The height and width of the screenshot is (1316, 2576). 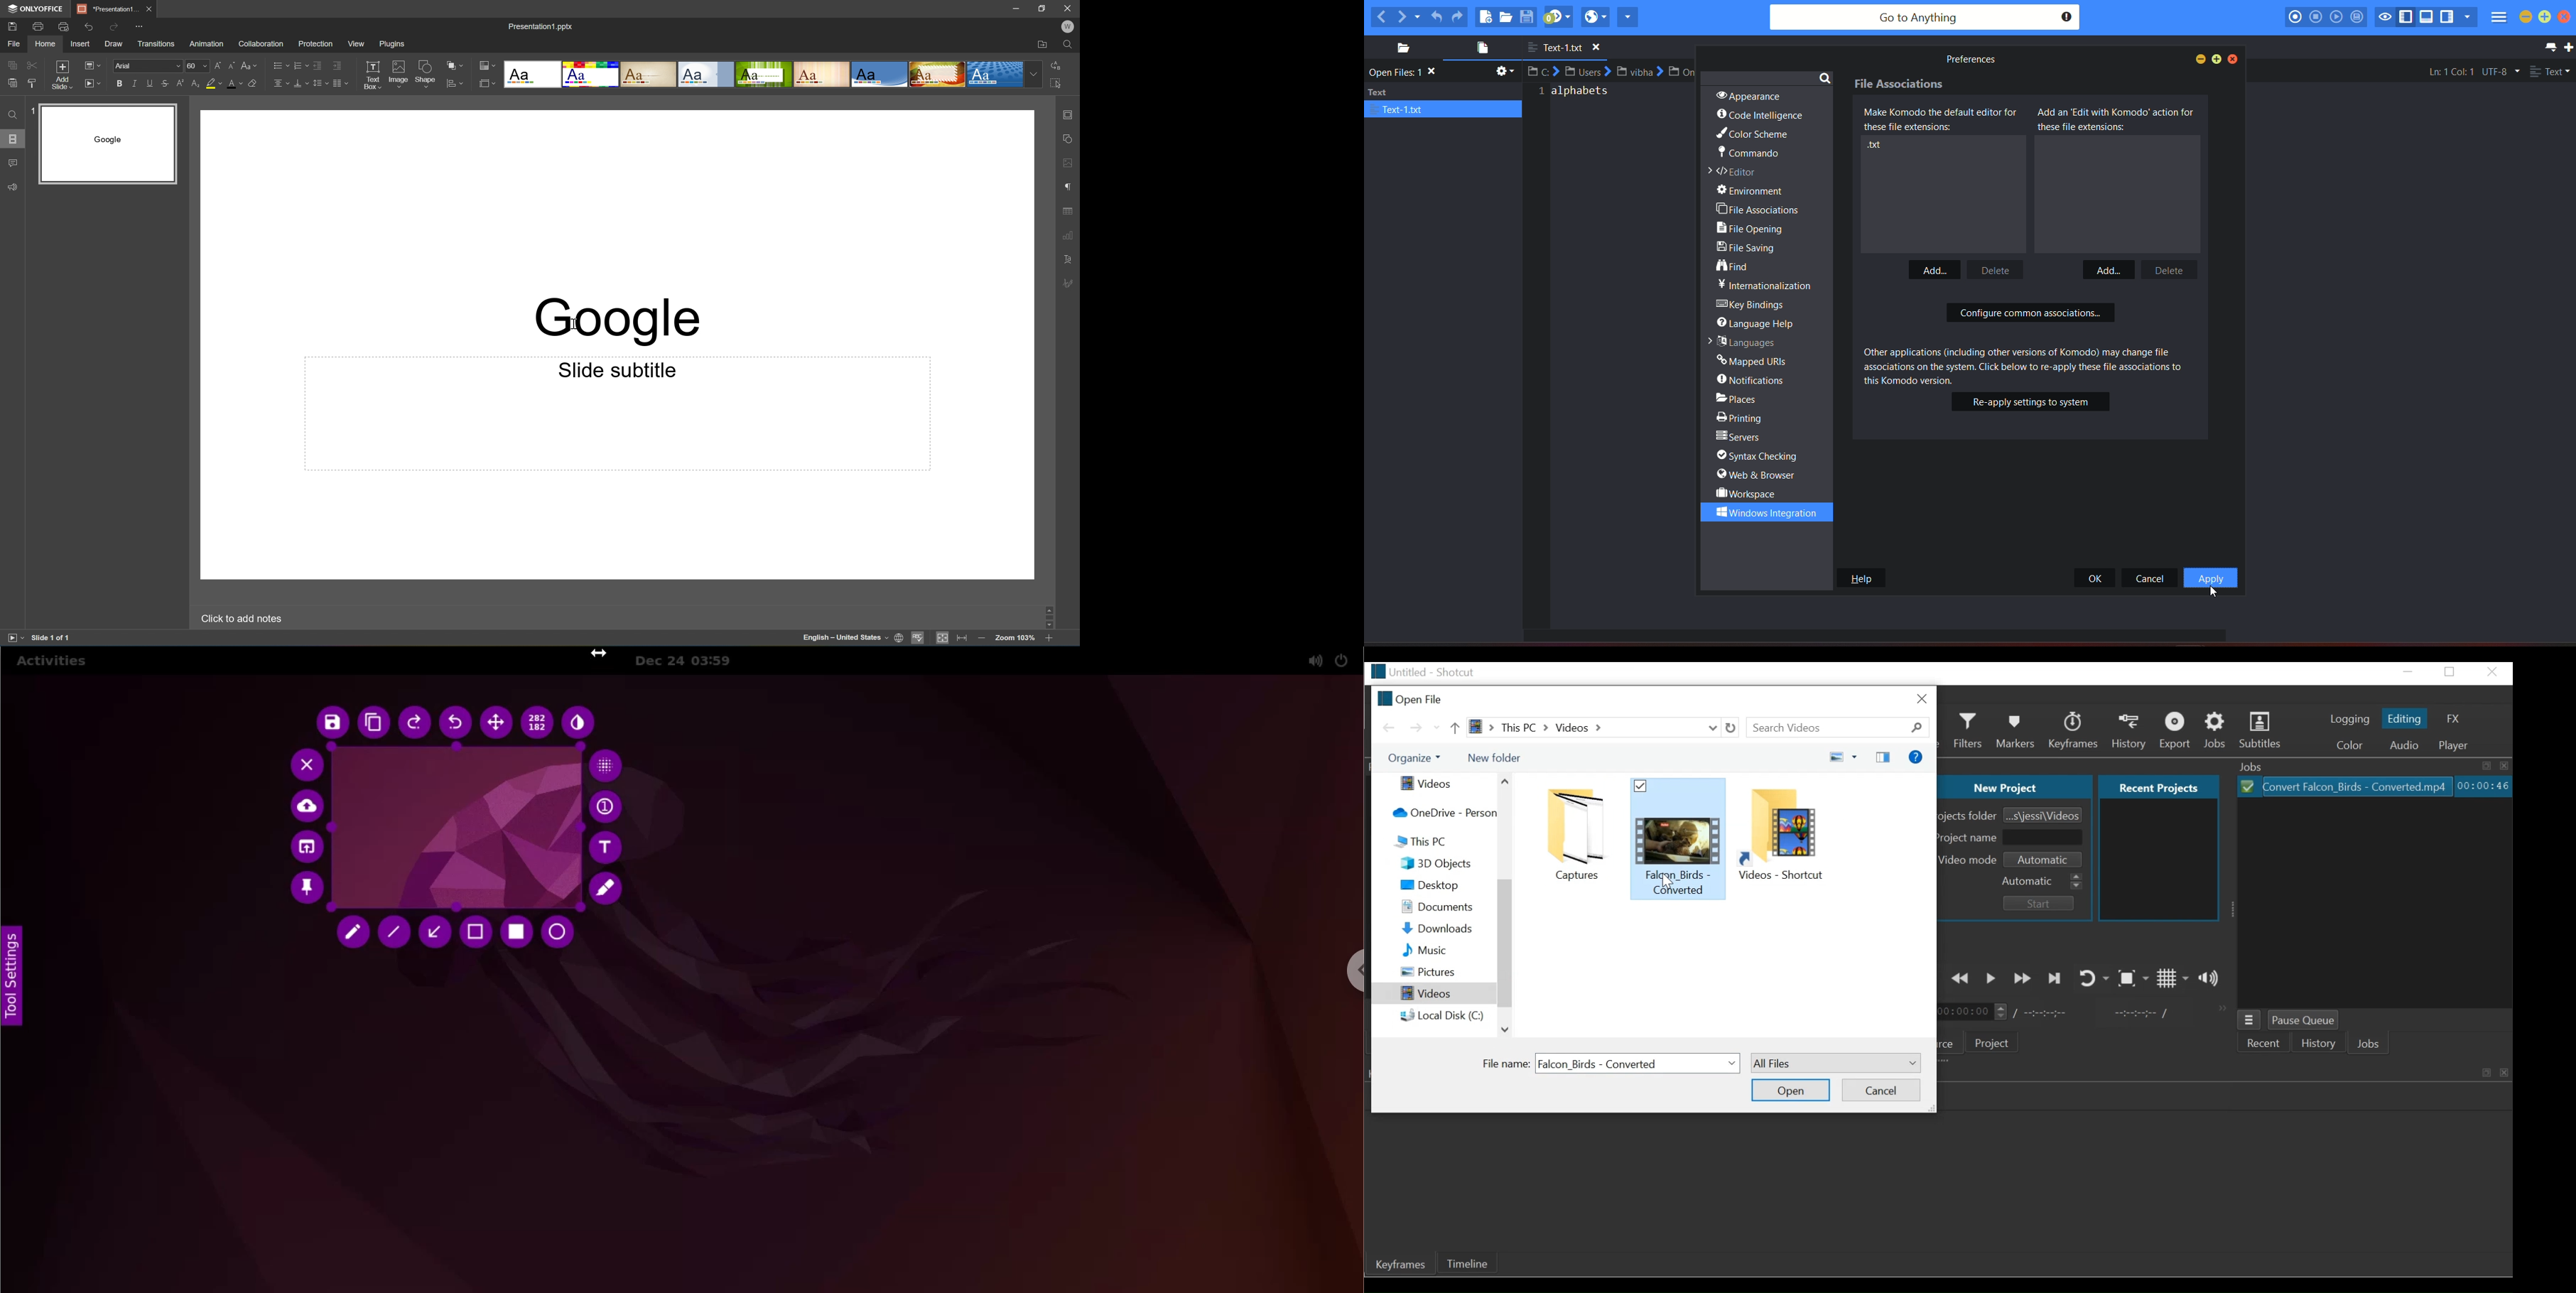 What do you see at coordinates (1071, 258) in the screenshot?
I see `Text art settings` at bounding box center [1071, 258].